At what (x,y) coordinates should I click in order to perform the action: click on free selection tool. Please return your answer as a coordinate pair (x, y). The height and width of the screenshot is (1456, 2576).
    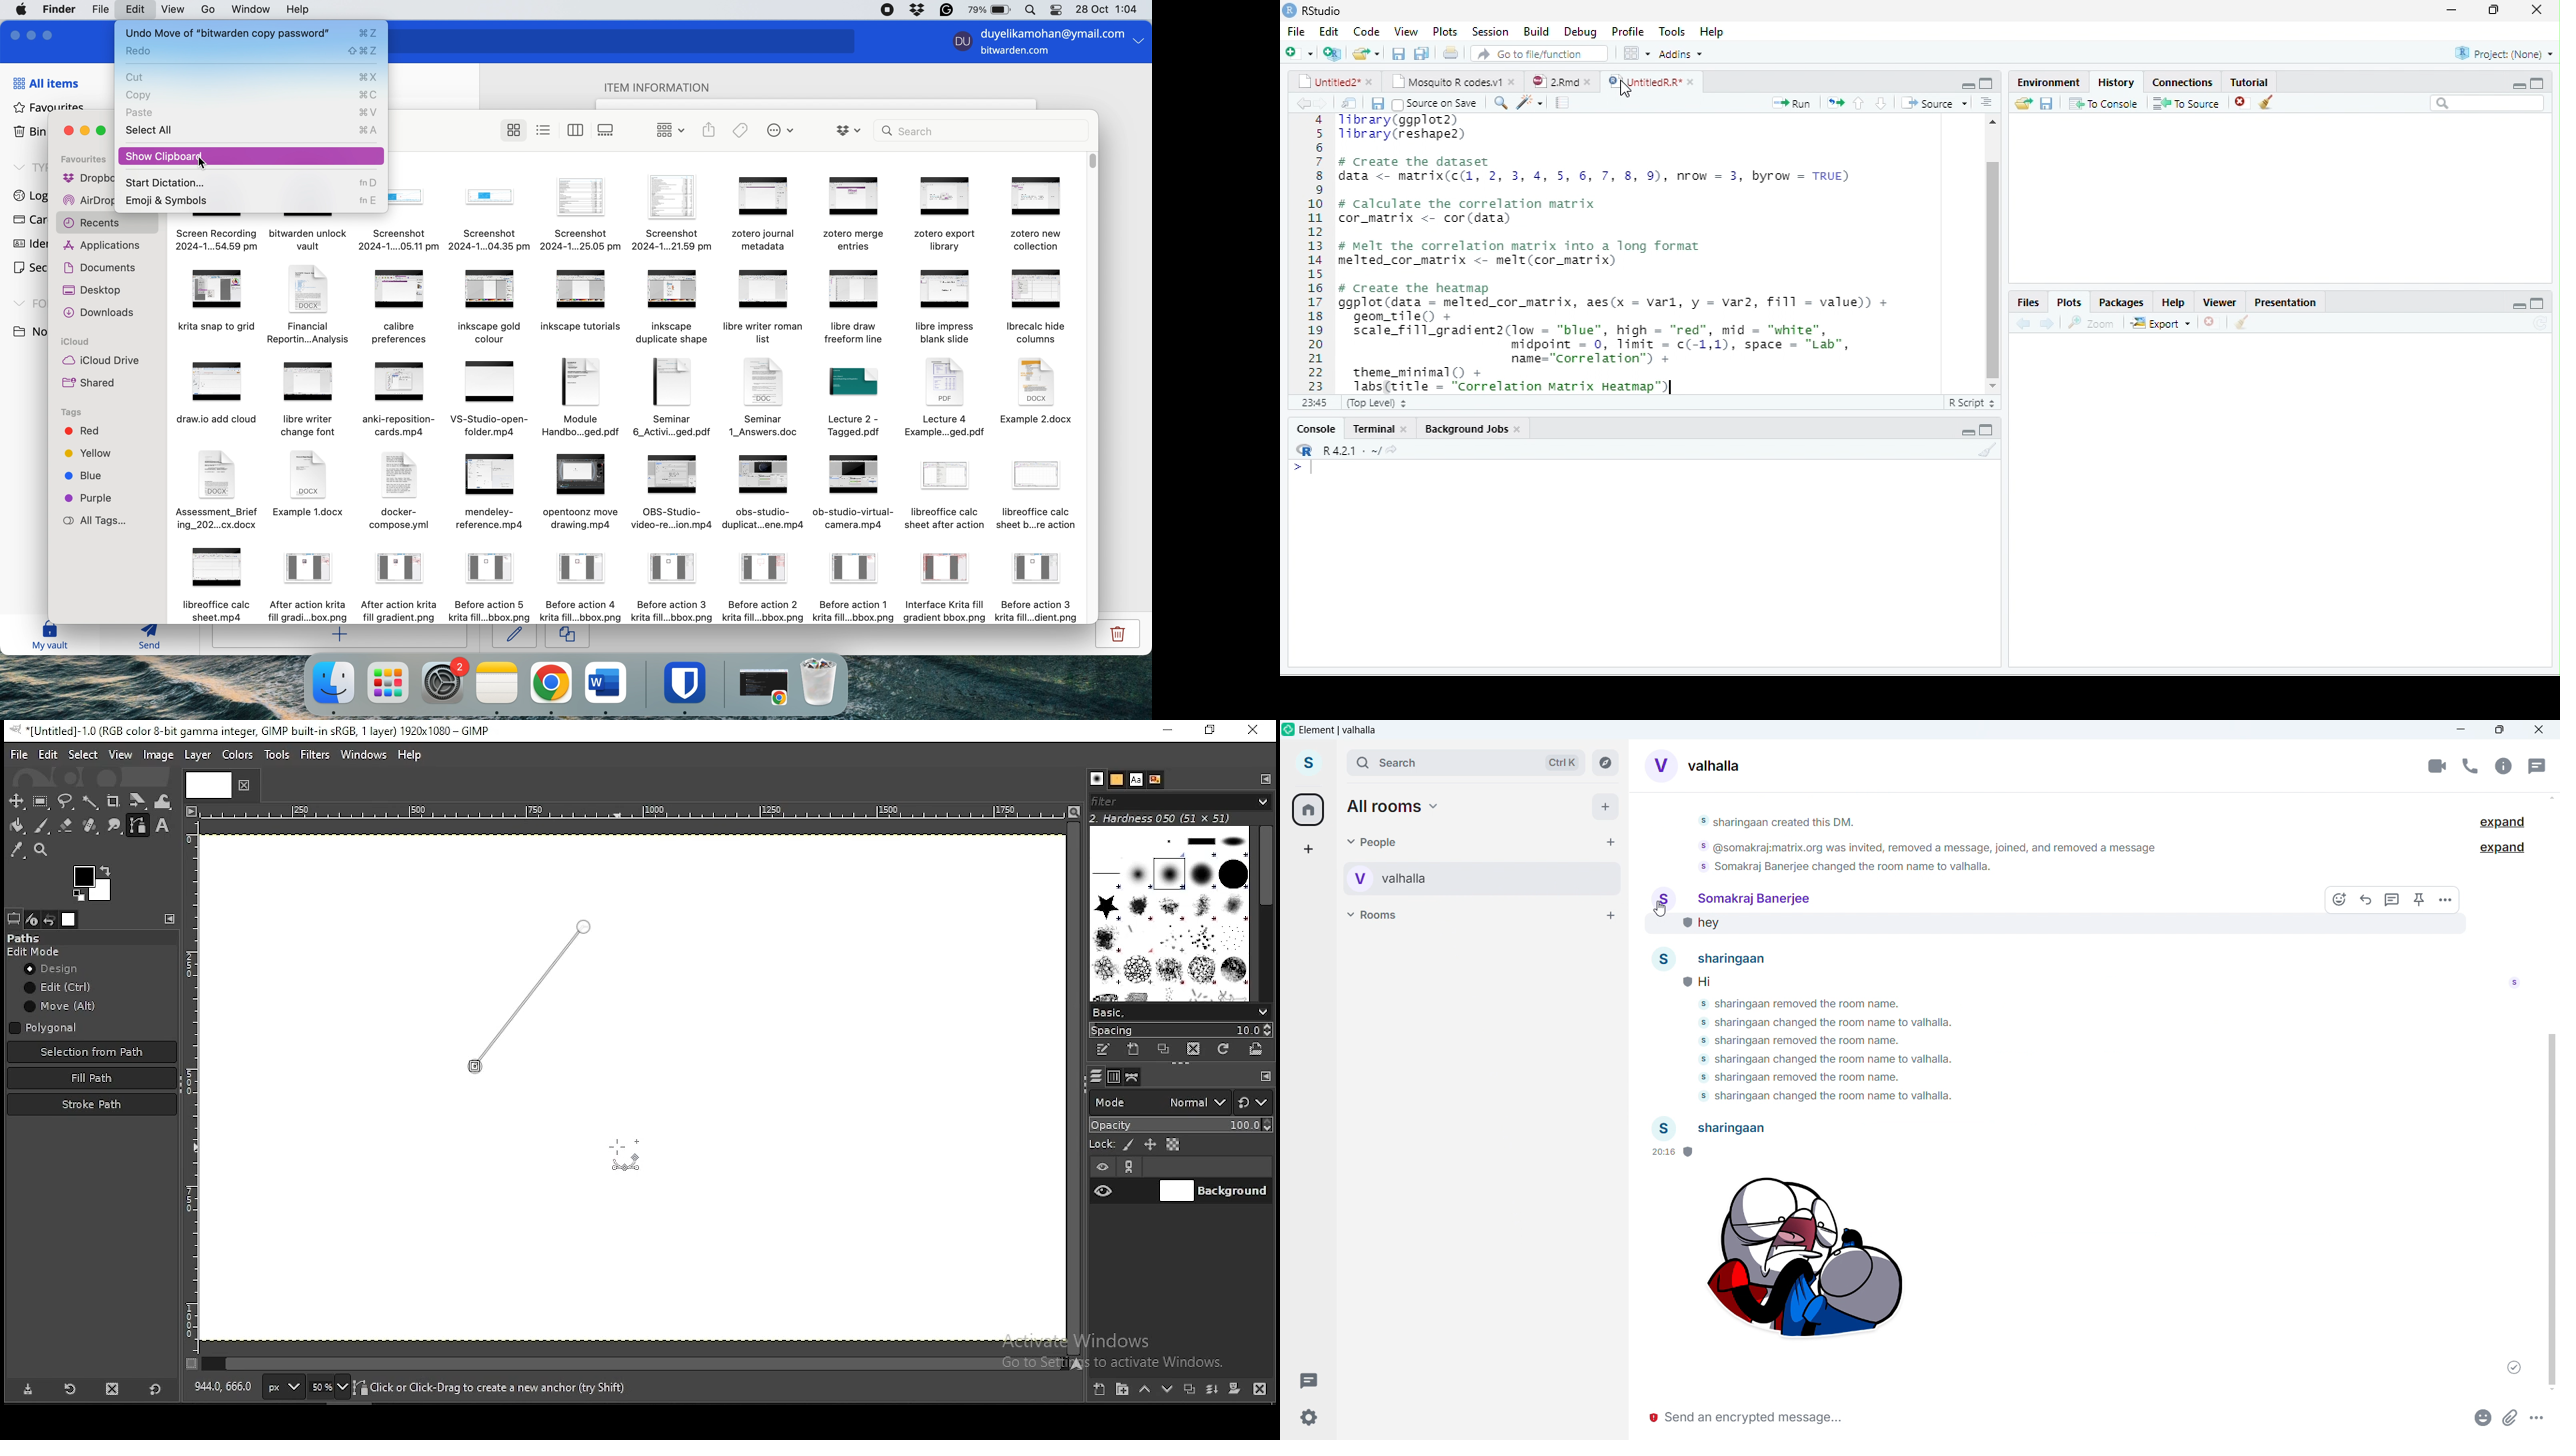
    Looking at the image, I should click on (66, 801).